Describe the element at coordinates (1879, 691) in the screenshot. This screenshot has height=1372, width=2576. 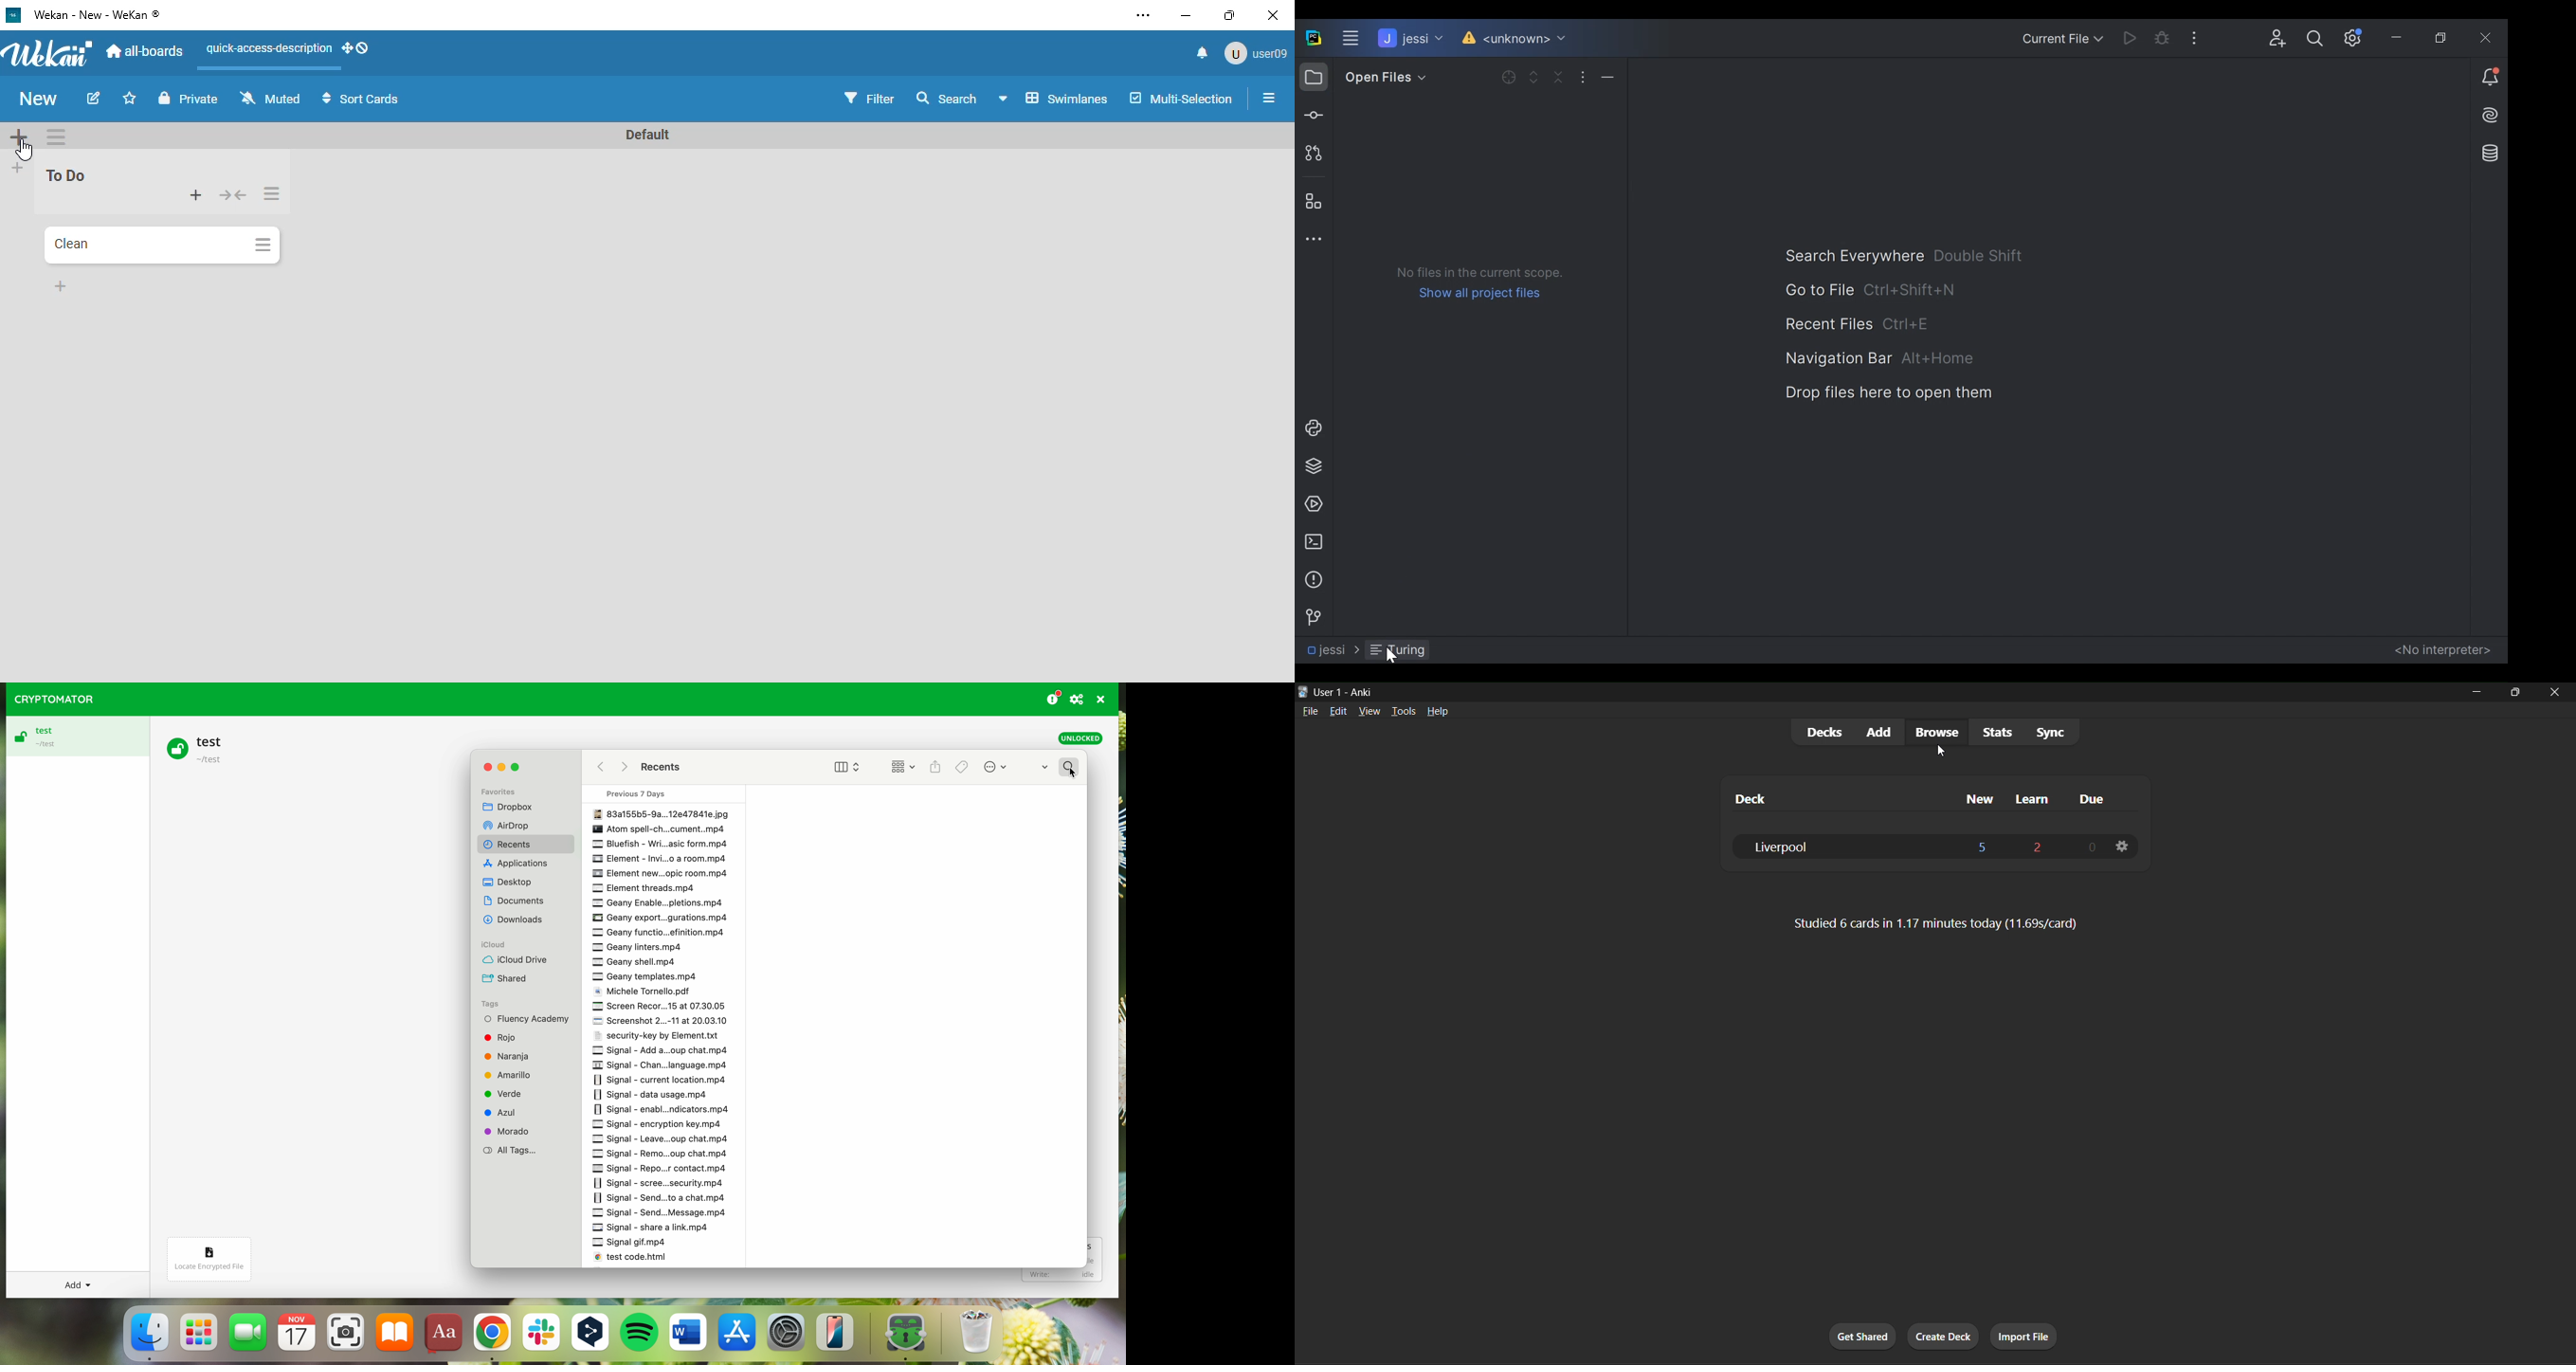
I see `title bar` at that location.